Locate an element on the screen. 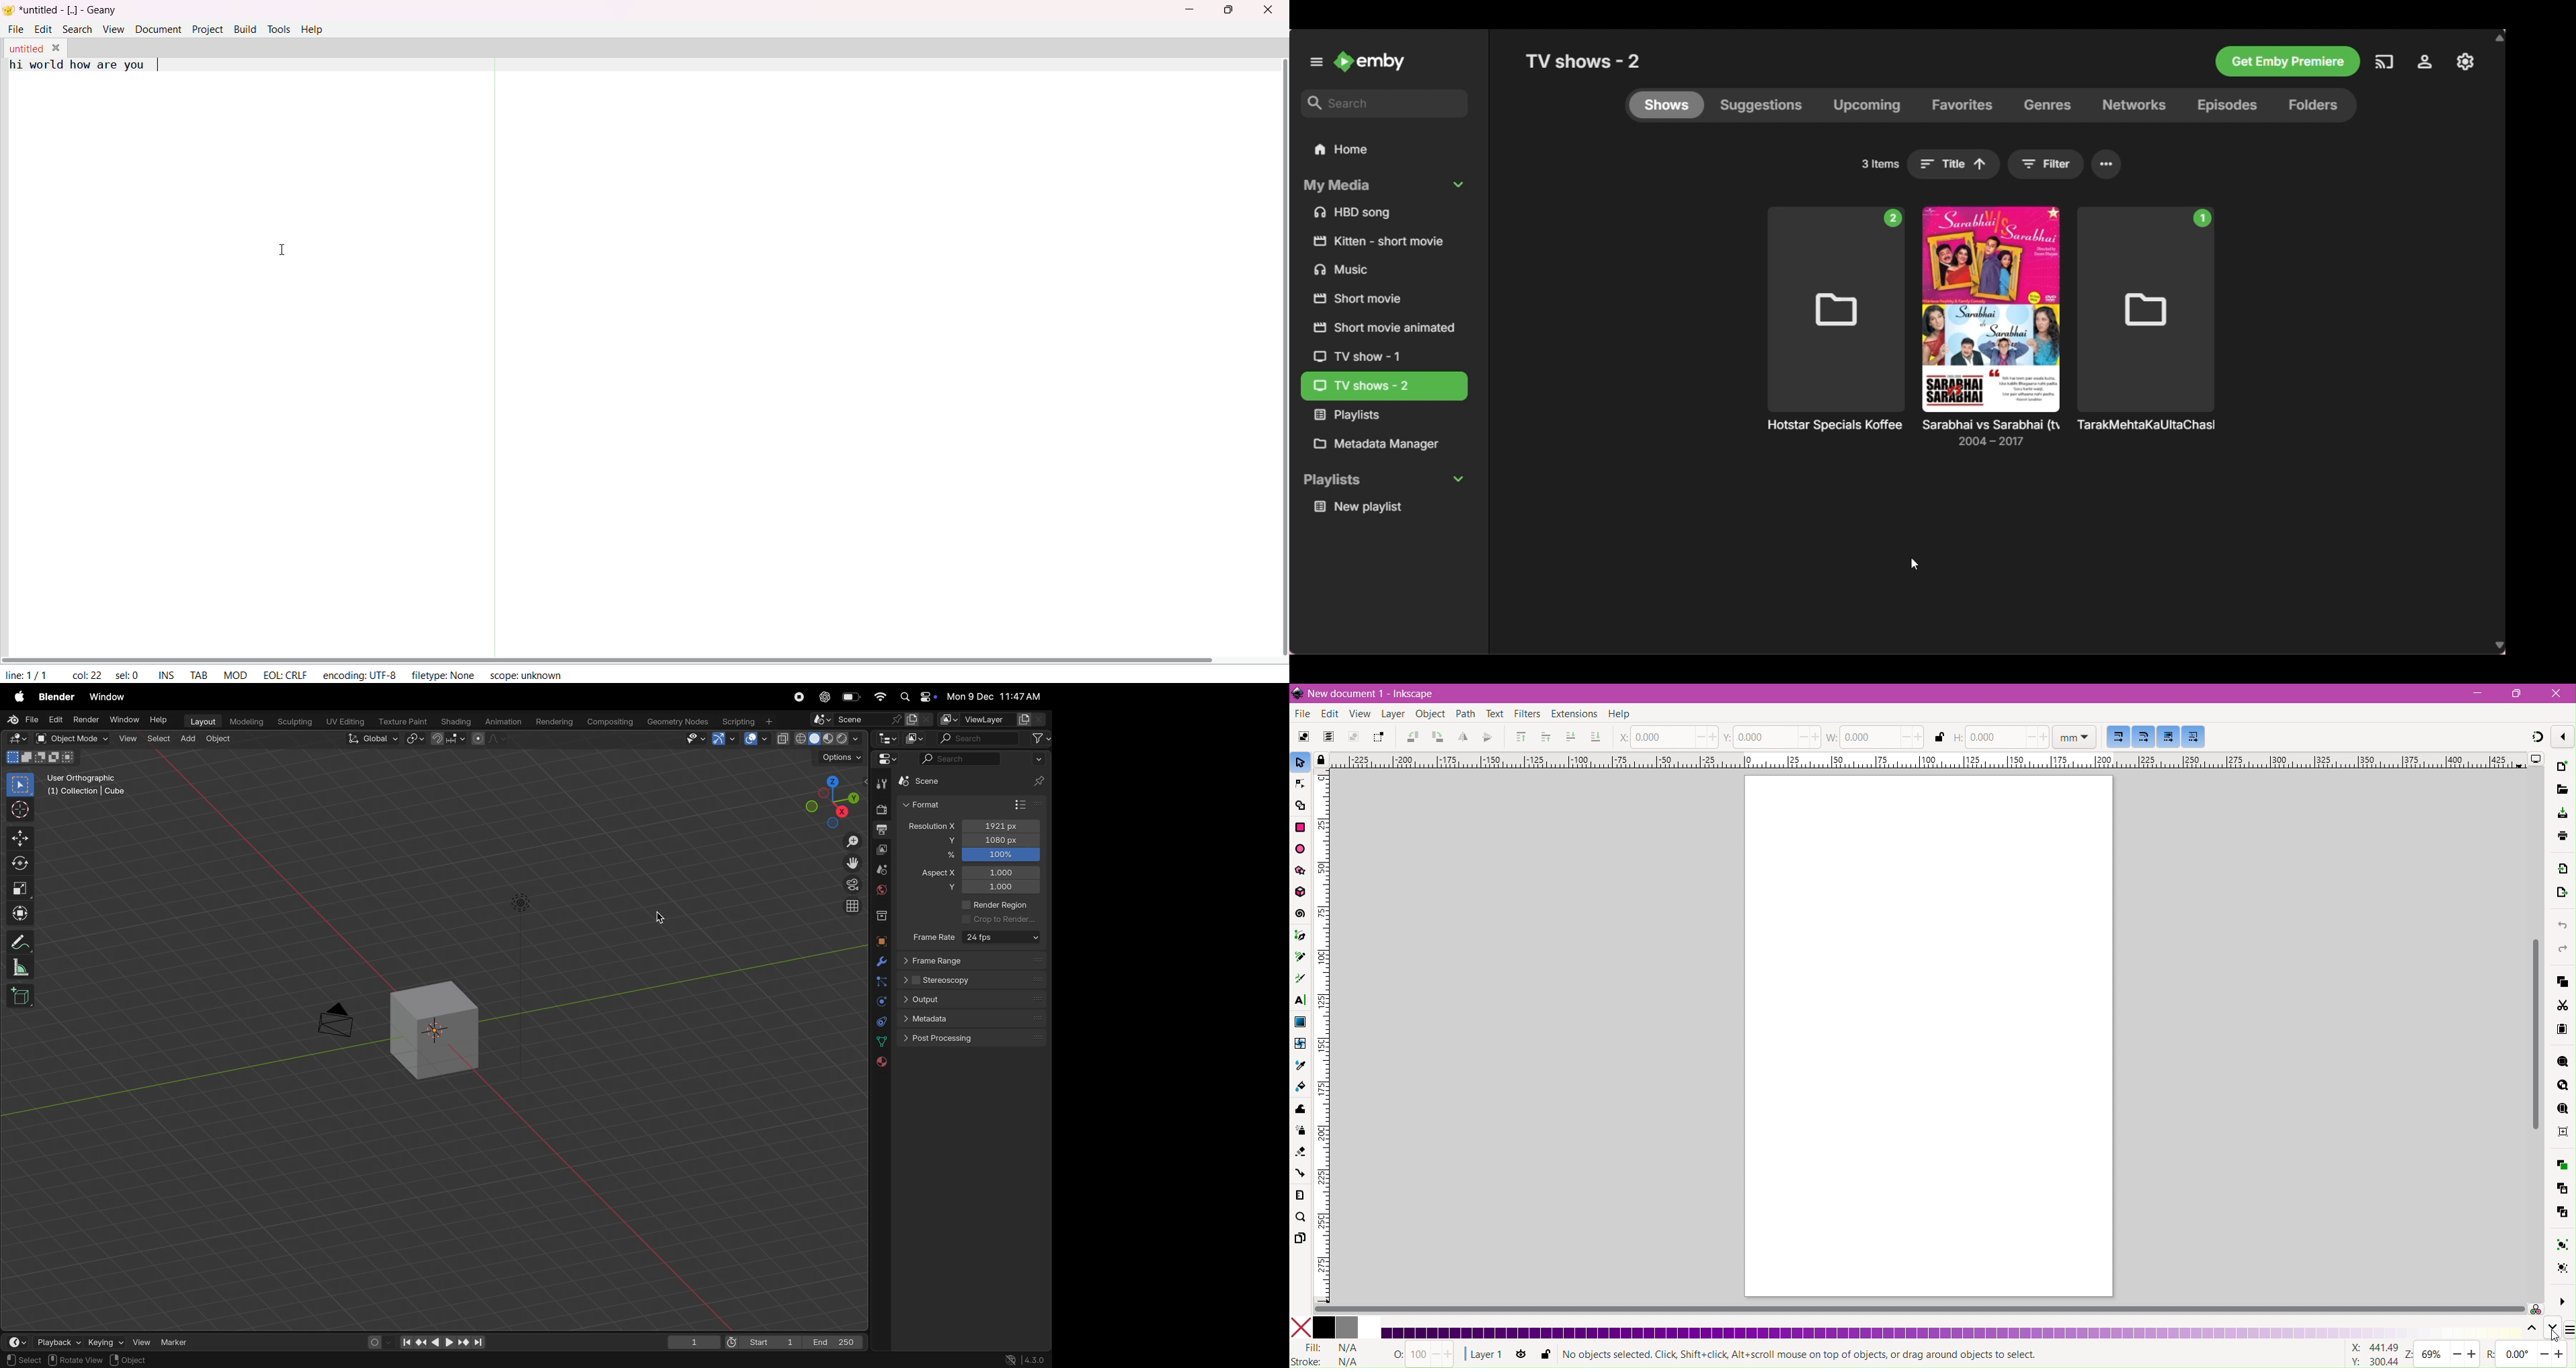 Image resolution: width=2576 pixels, height=1372 pixels. Select All is located at coordinates (1303, 738).